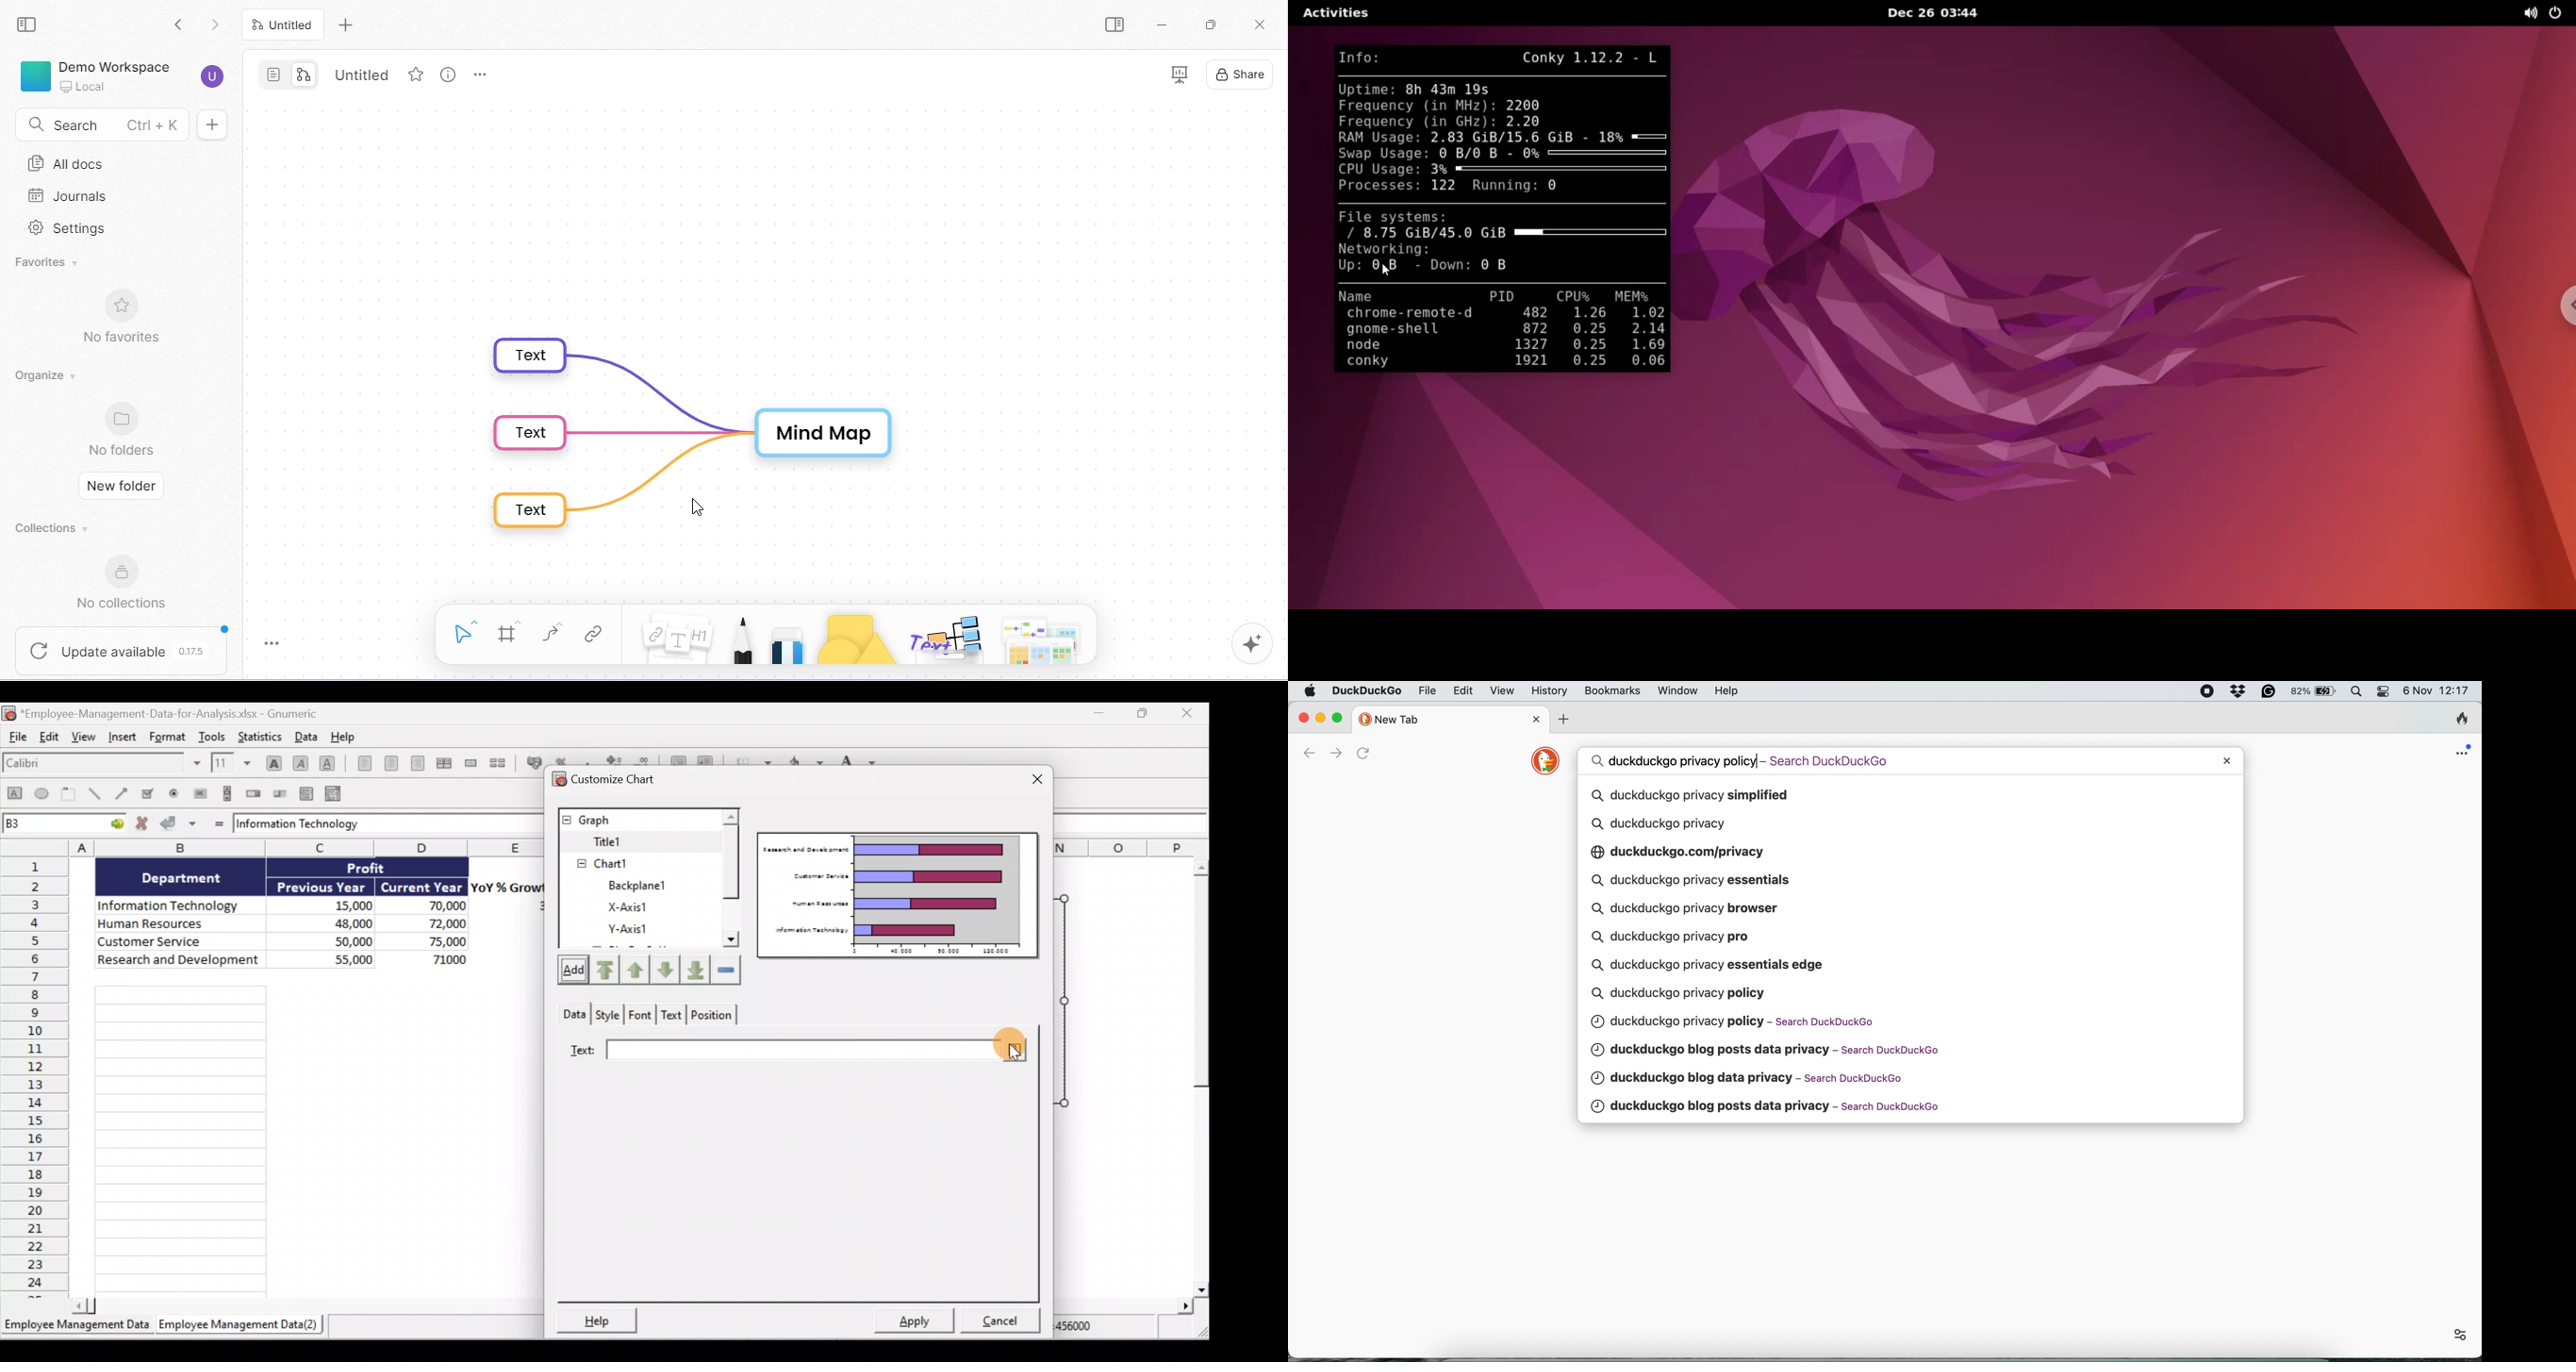 The image size is (2576, 1372). What do you see at coordinates (377, 870) in the screenshot?
I see `Profit` at bounding box center [377, 870].